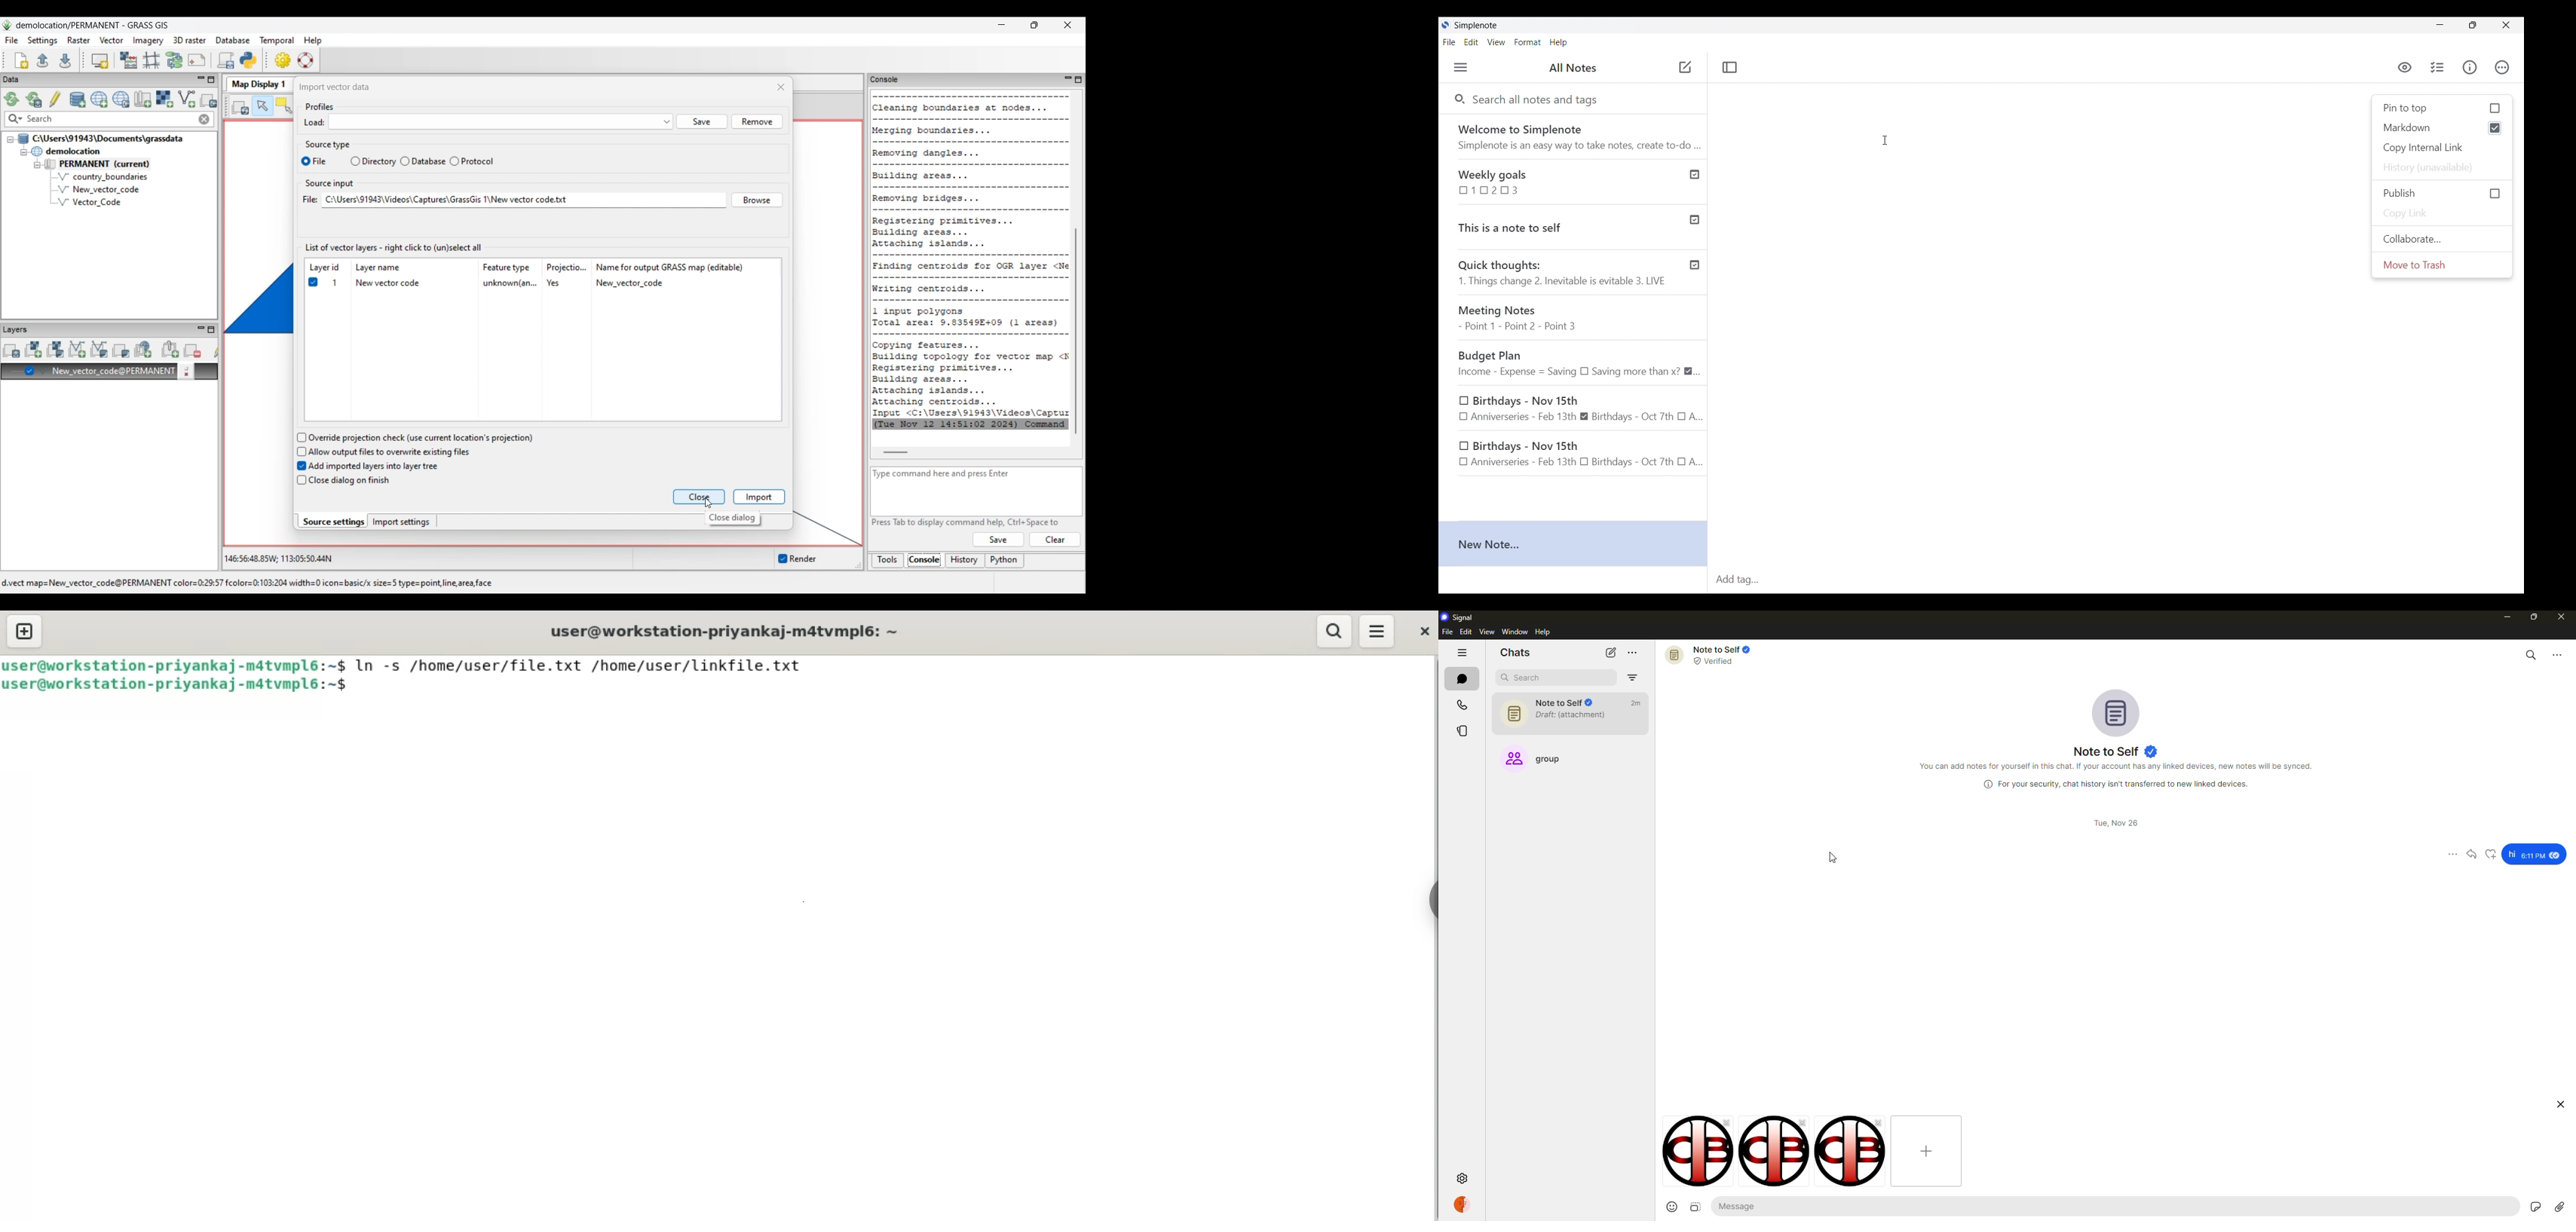 The height and width of the screenshot is (1232, 2576). I want to click on  Birthdays - Nov 15th , so click(1580, 409).